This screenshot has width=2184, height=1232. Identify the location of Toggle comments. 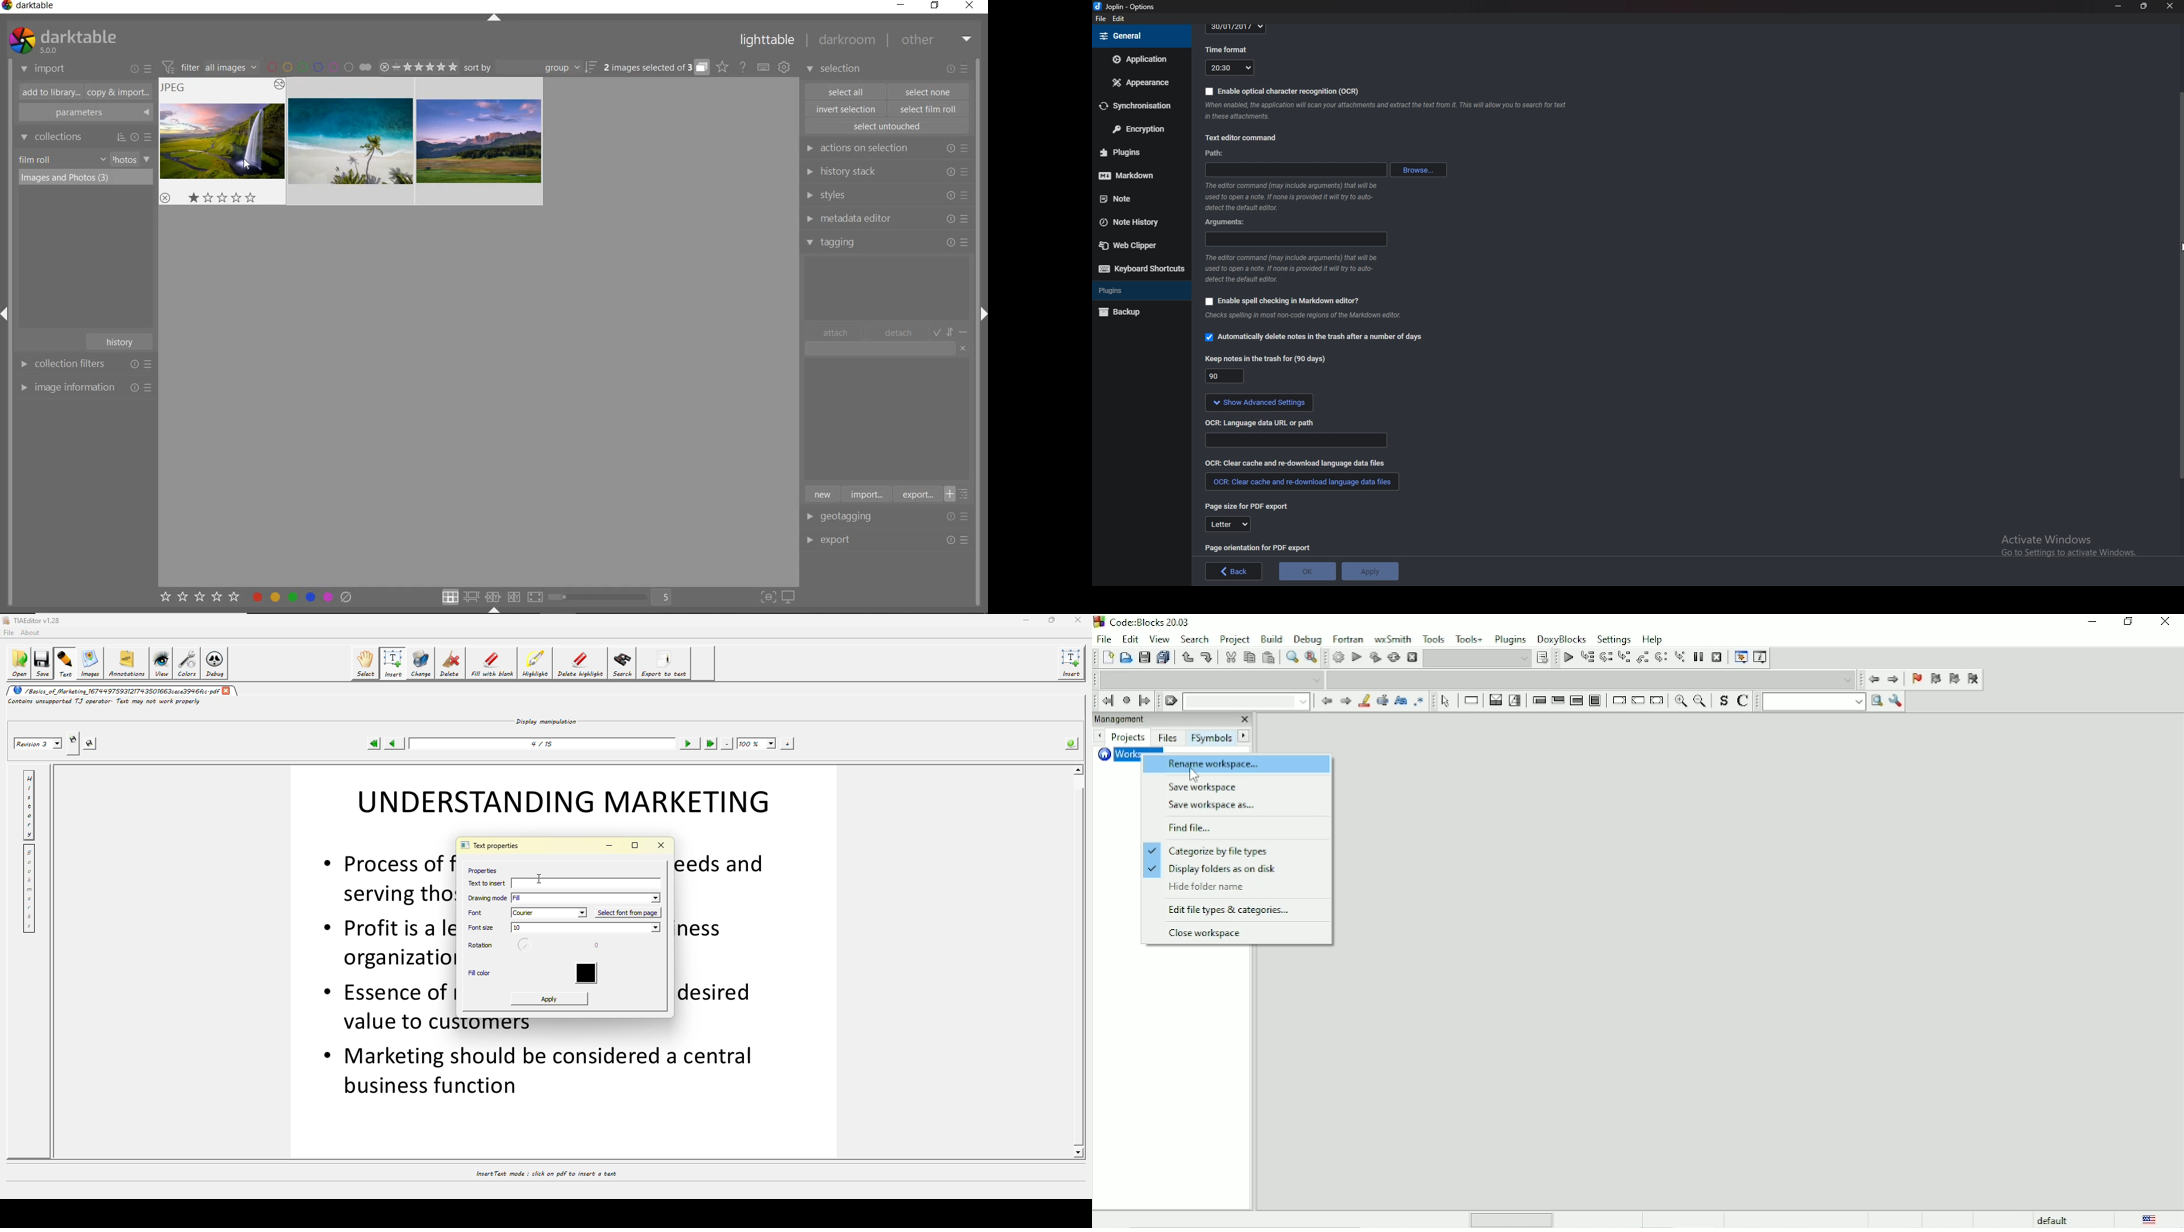
(1745, 701).